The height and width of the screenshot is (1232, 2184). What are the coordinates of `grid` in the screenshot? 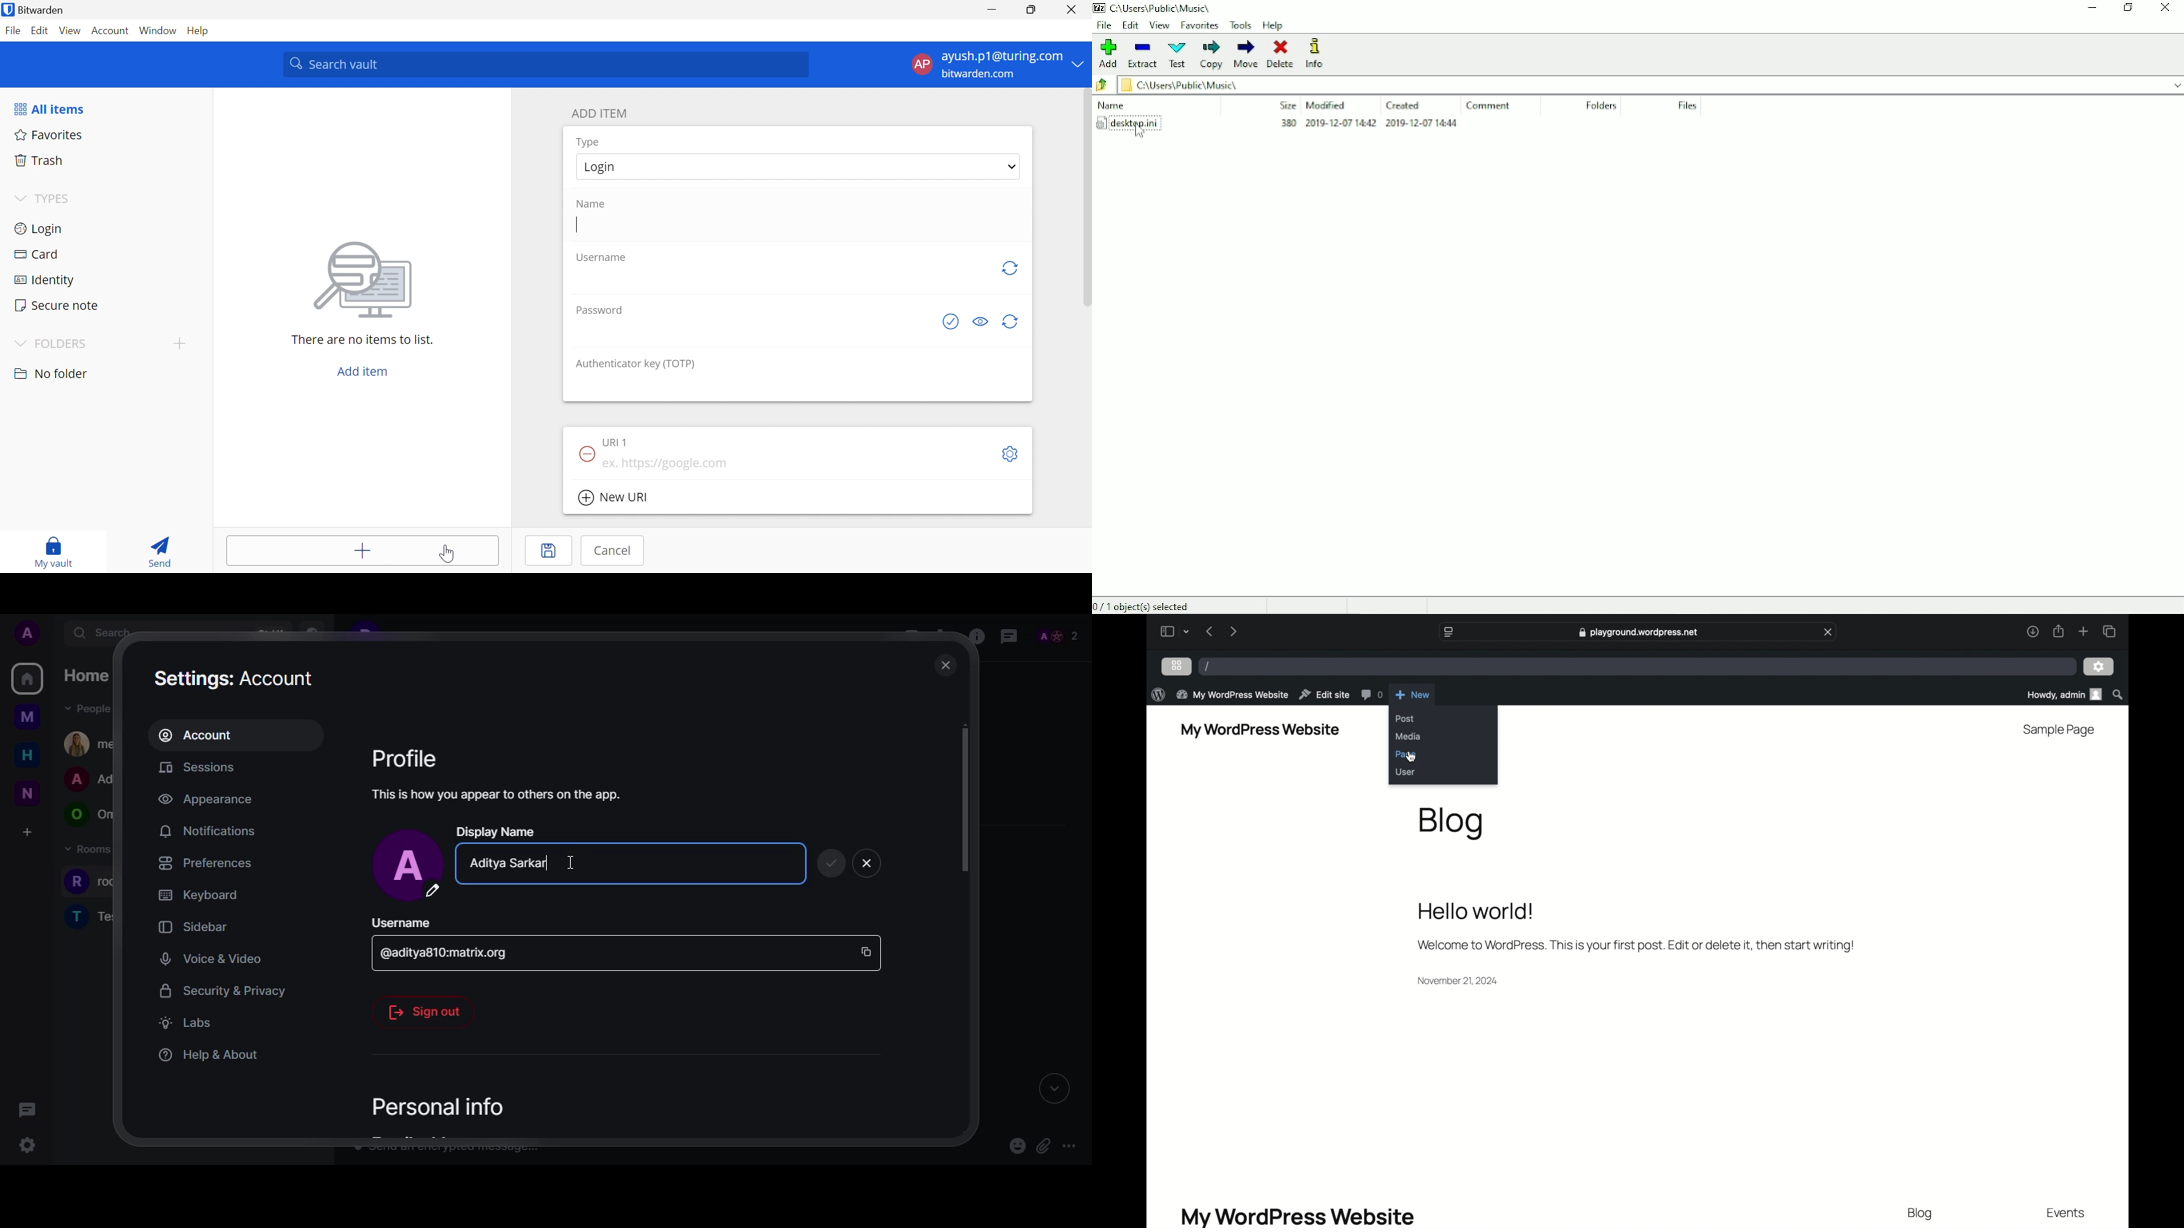 It's located at (1176, 665).